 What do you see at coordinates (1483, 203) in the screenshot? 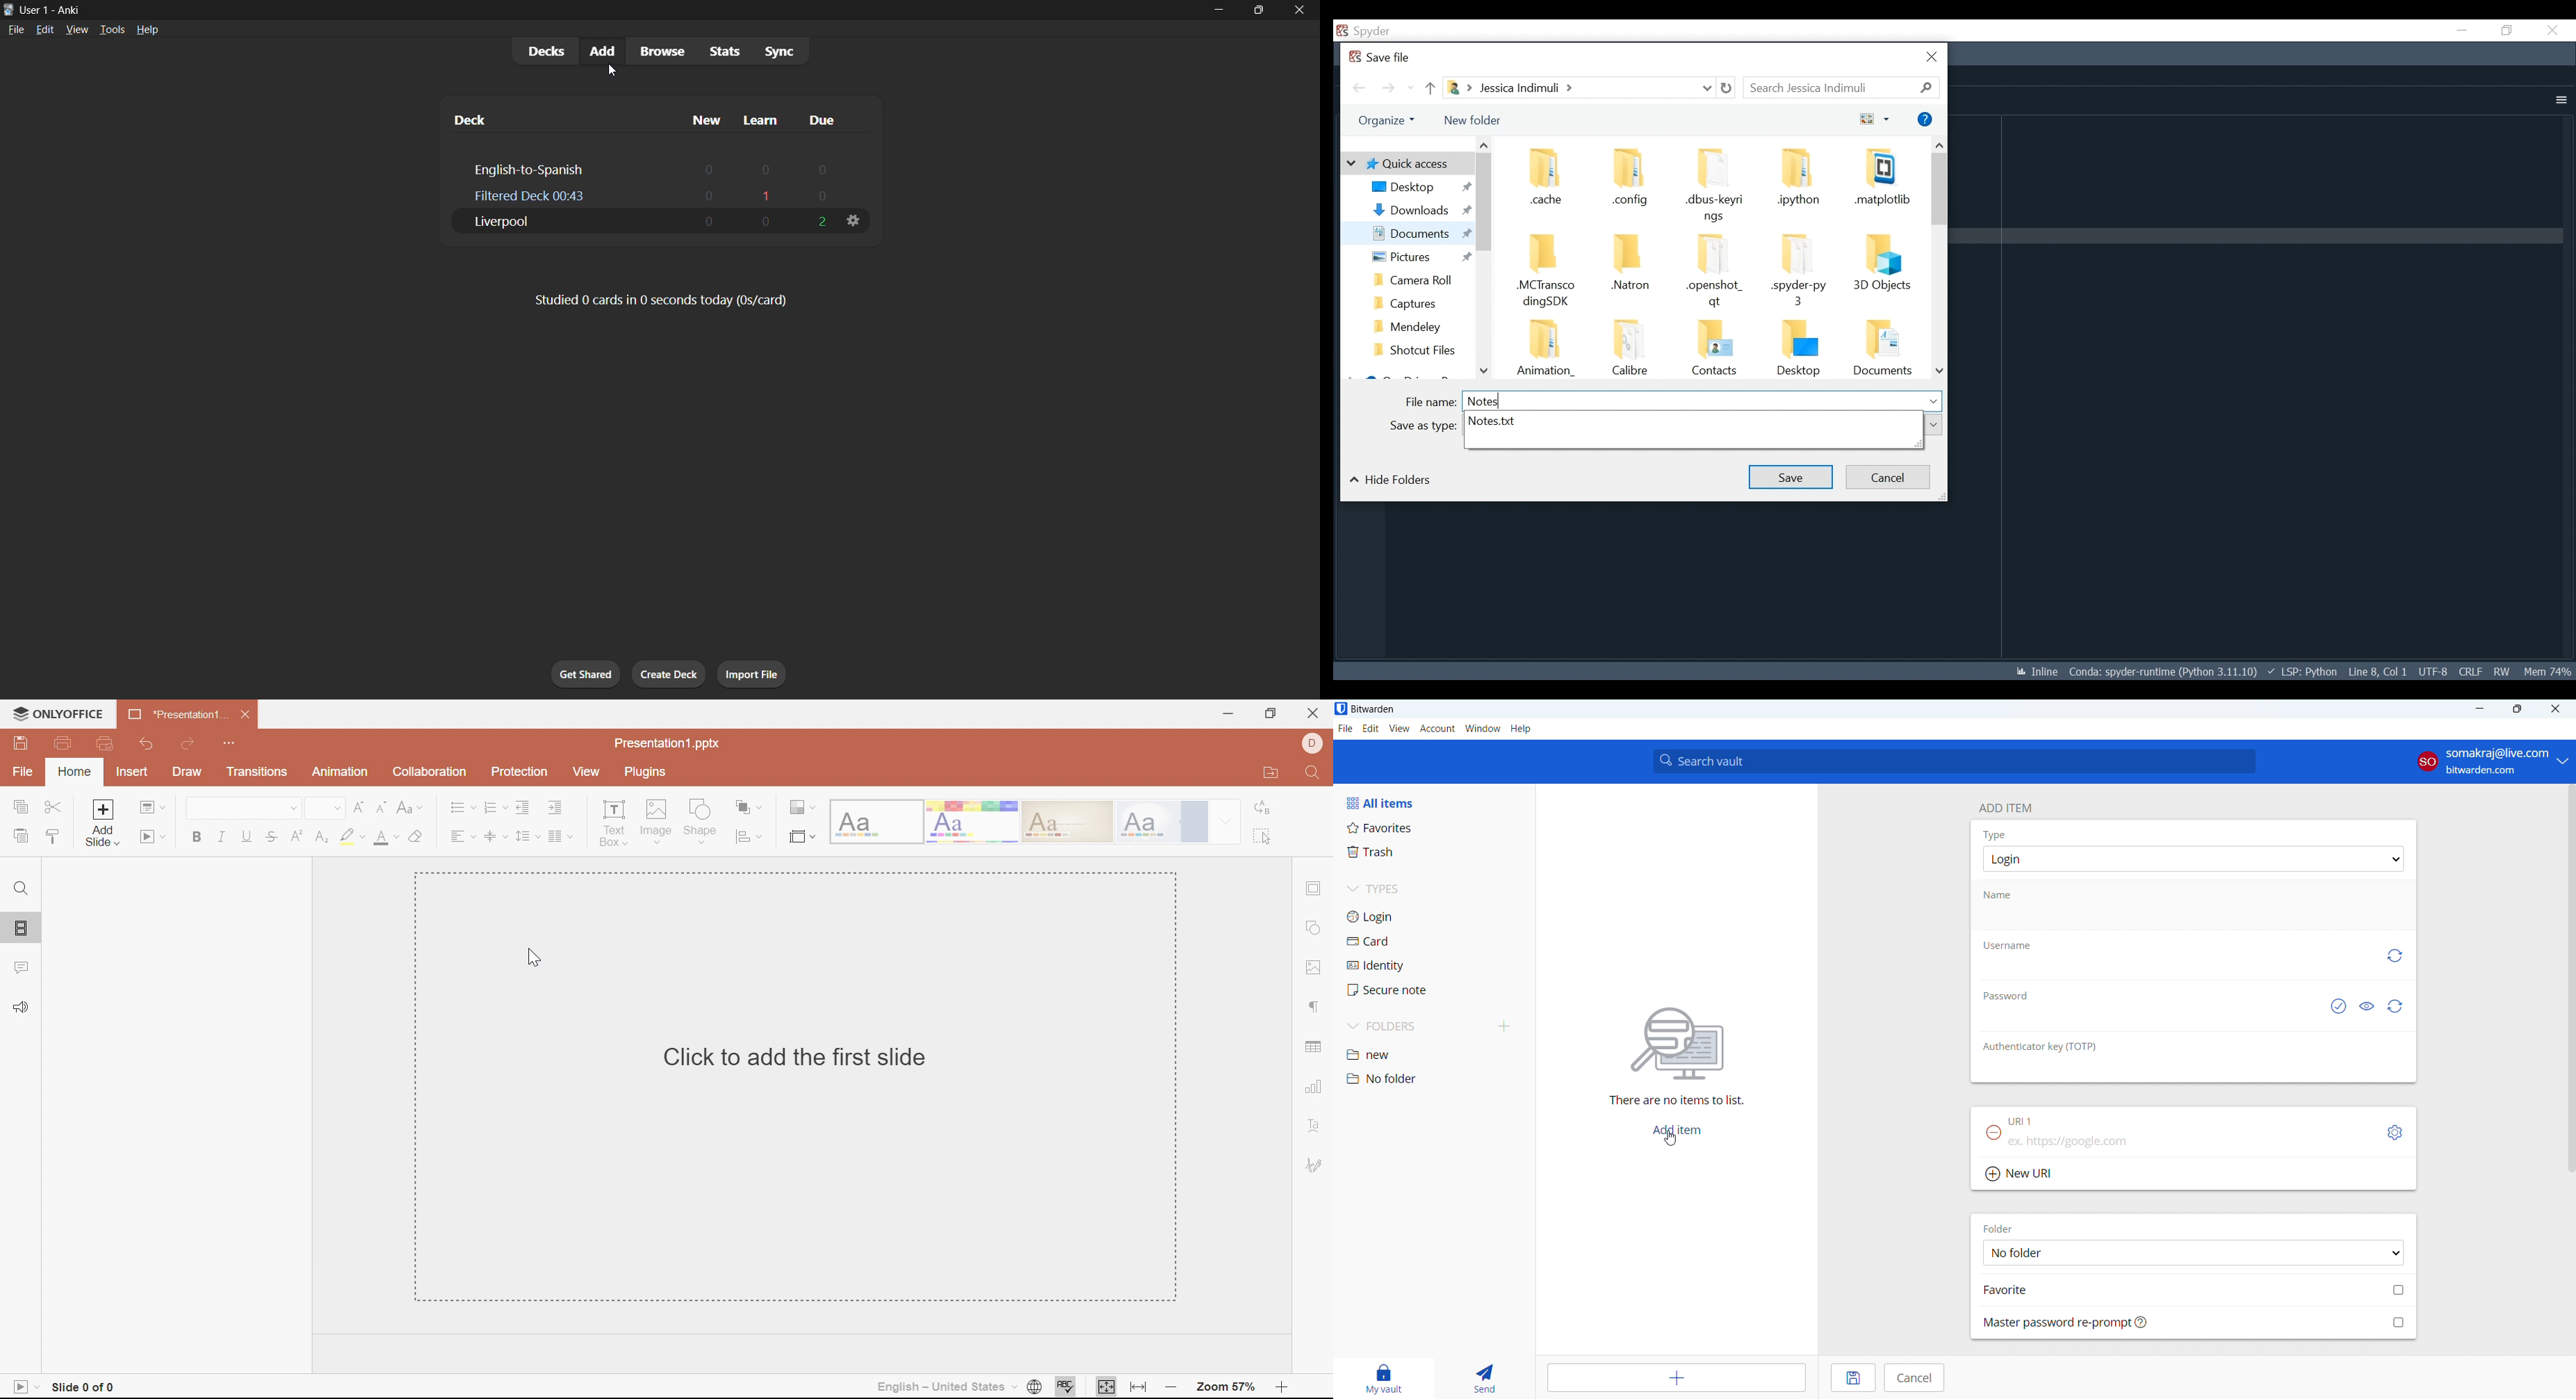
I see `Vertical Scroll bar` at bounding box center [1483, 203].